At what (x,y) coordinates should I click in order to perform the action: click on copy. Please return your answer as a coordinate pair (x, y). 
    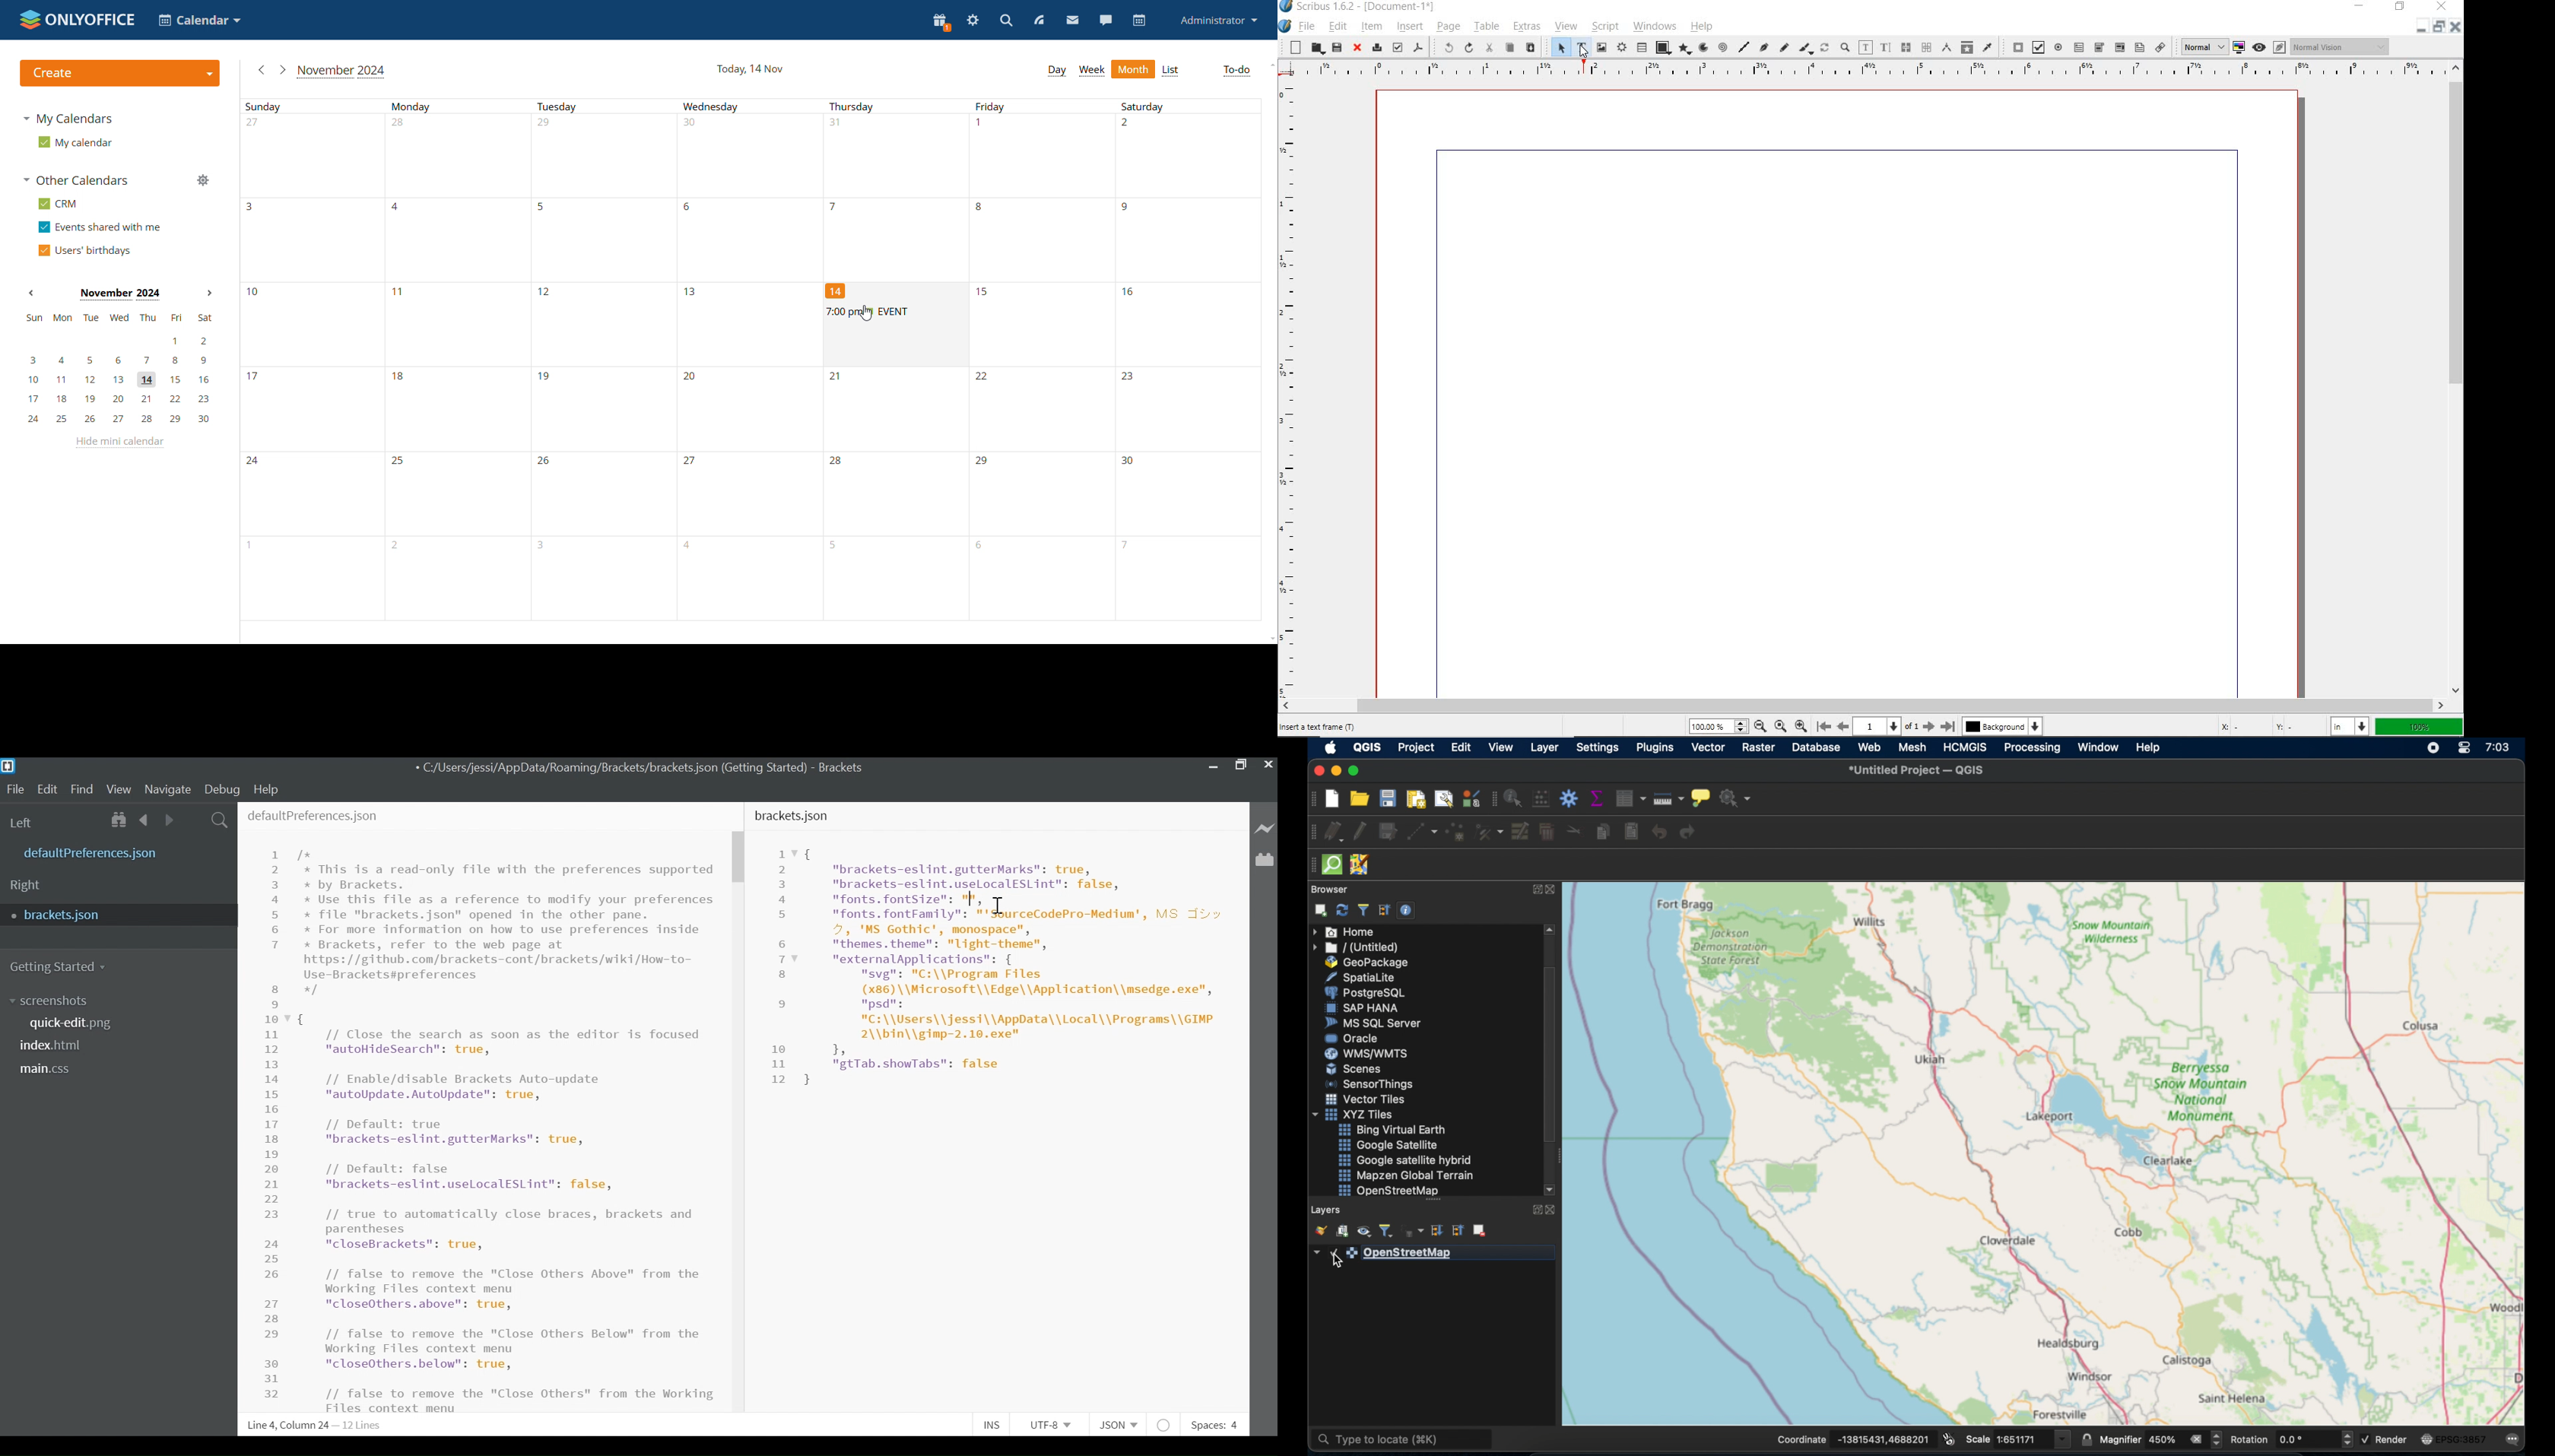
    Looking at the image, I should click on (1510, 49).